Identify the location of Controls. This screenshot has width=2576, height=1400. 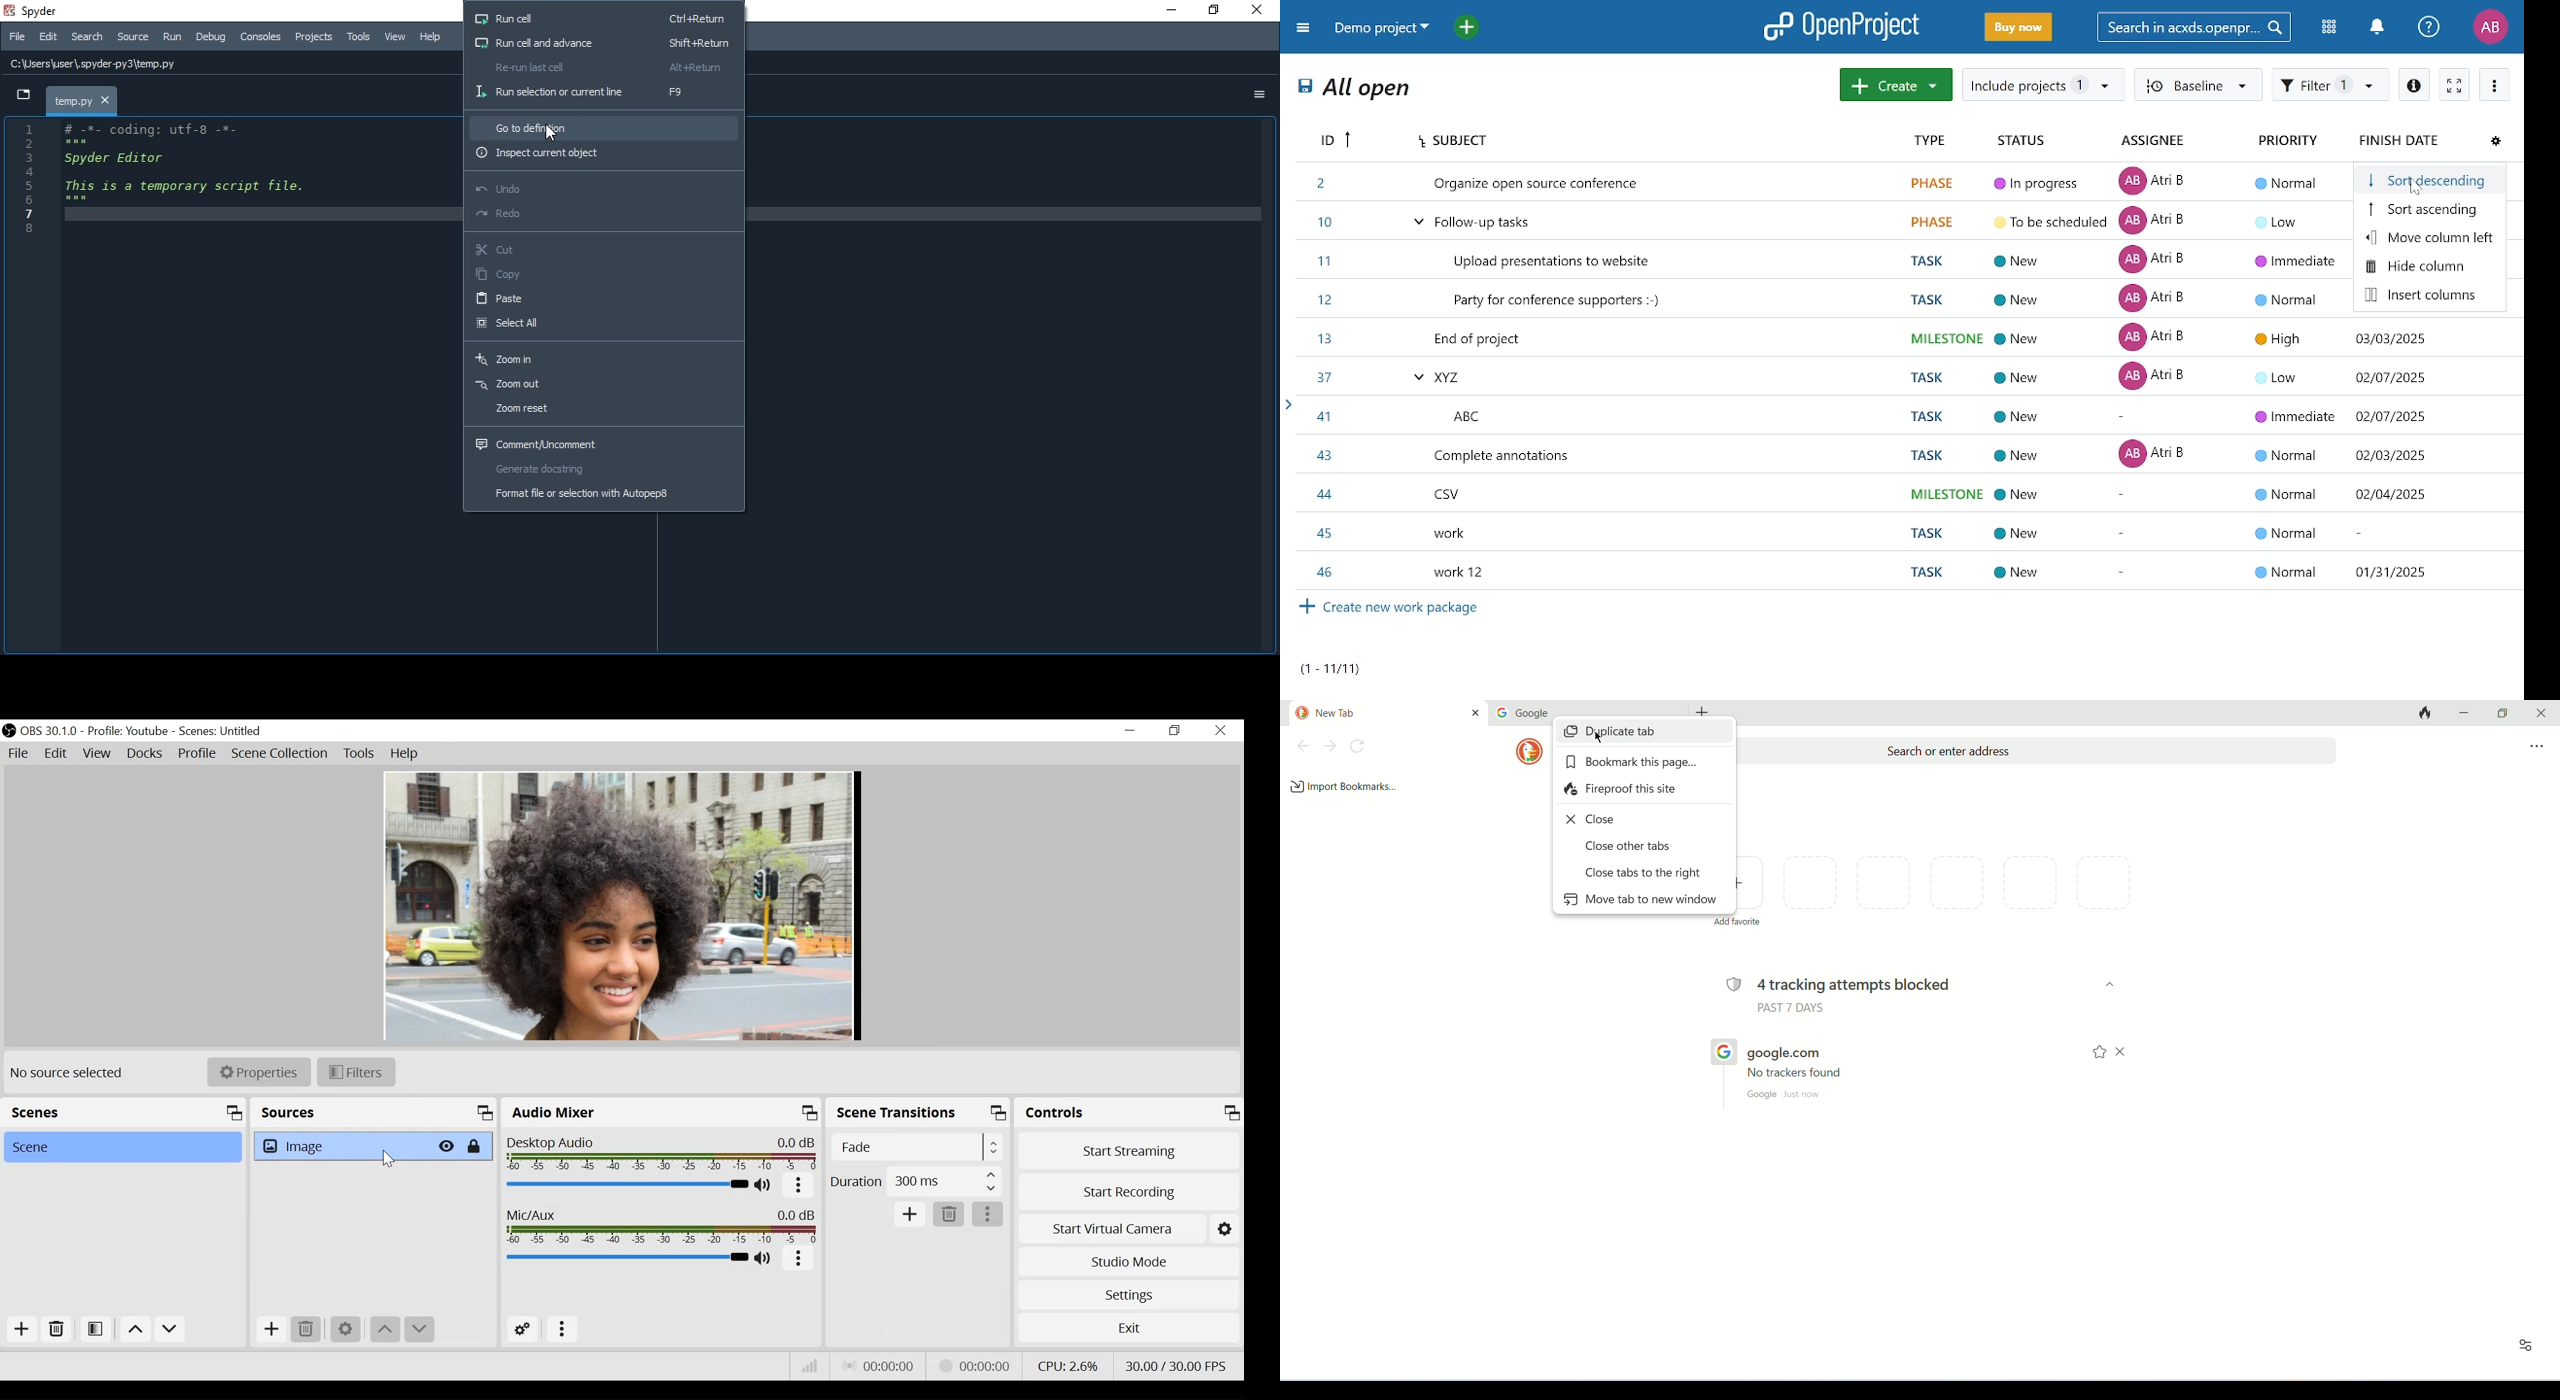
(1131, 1112).